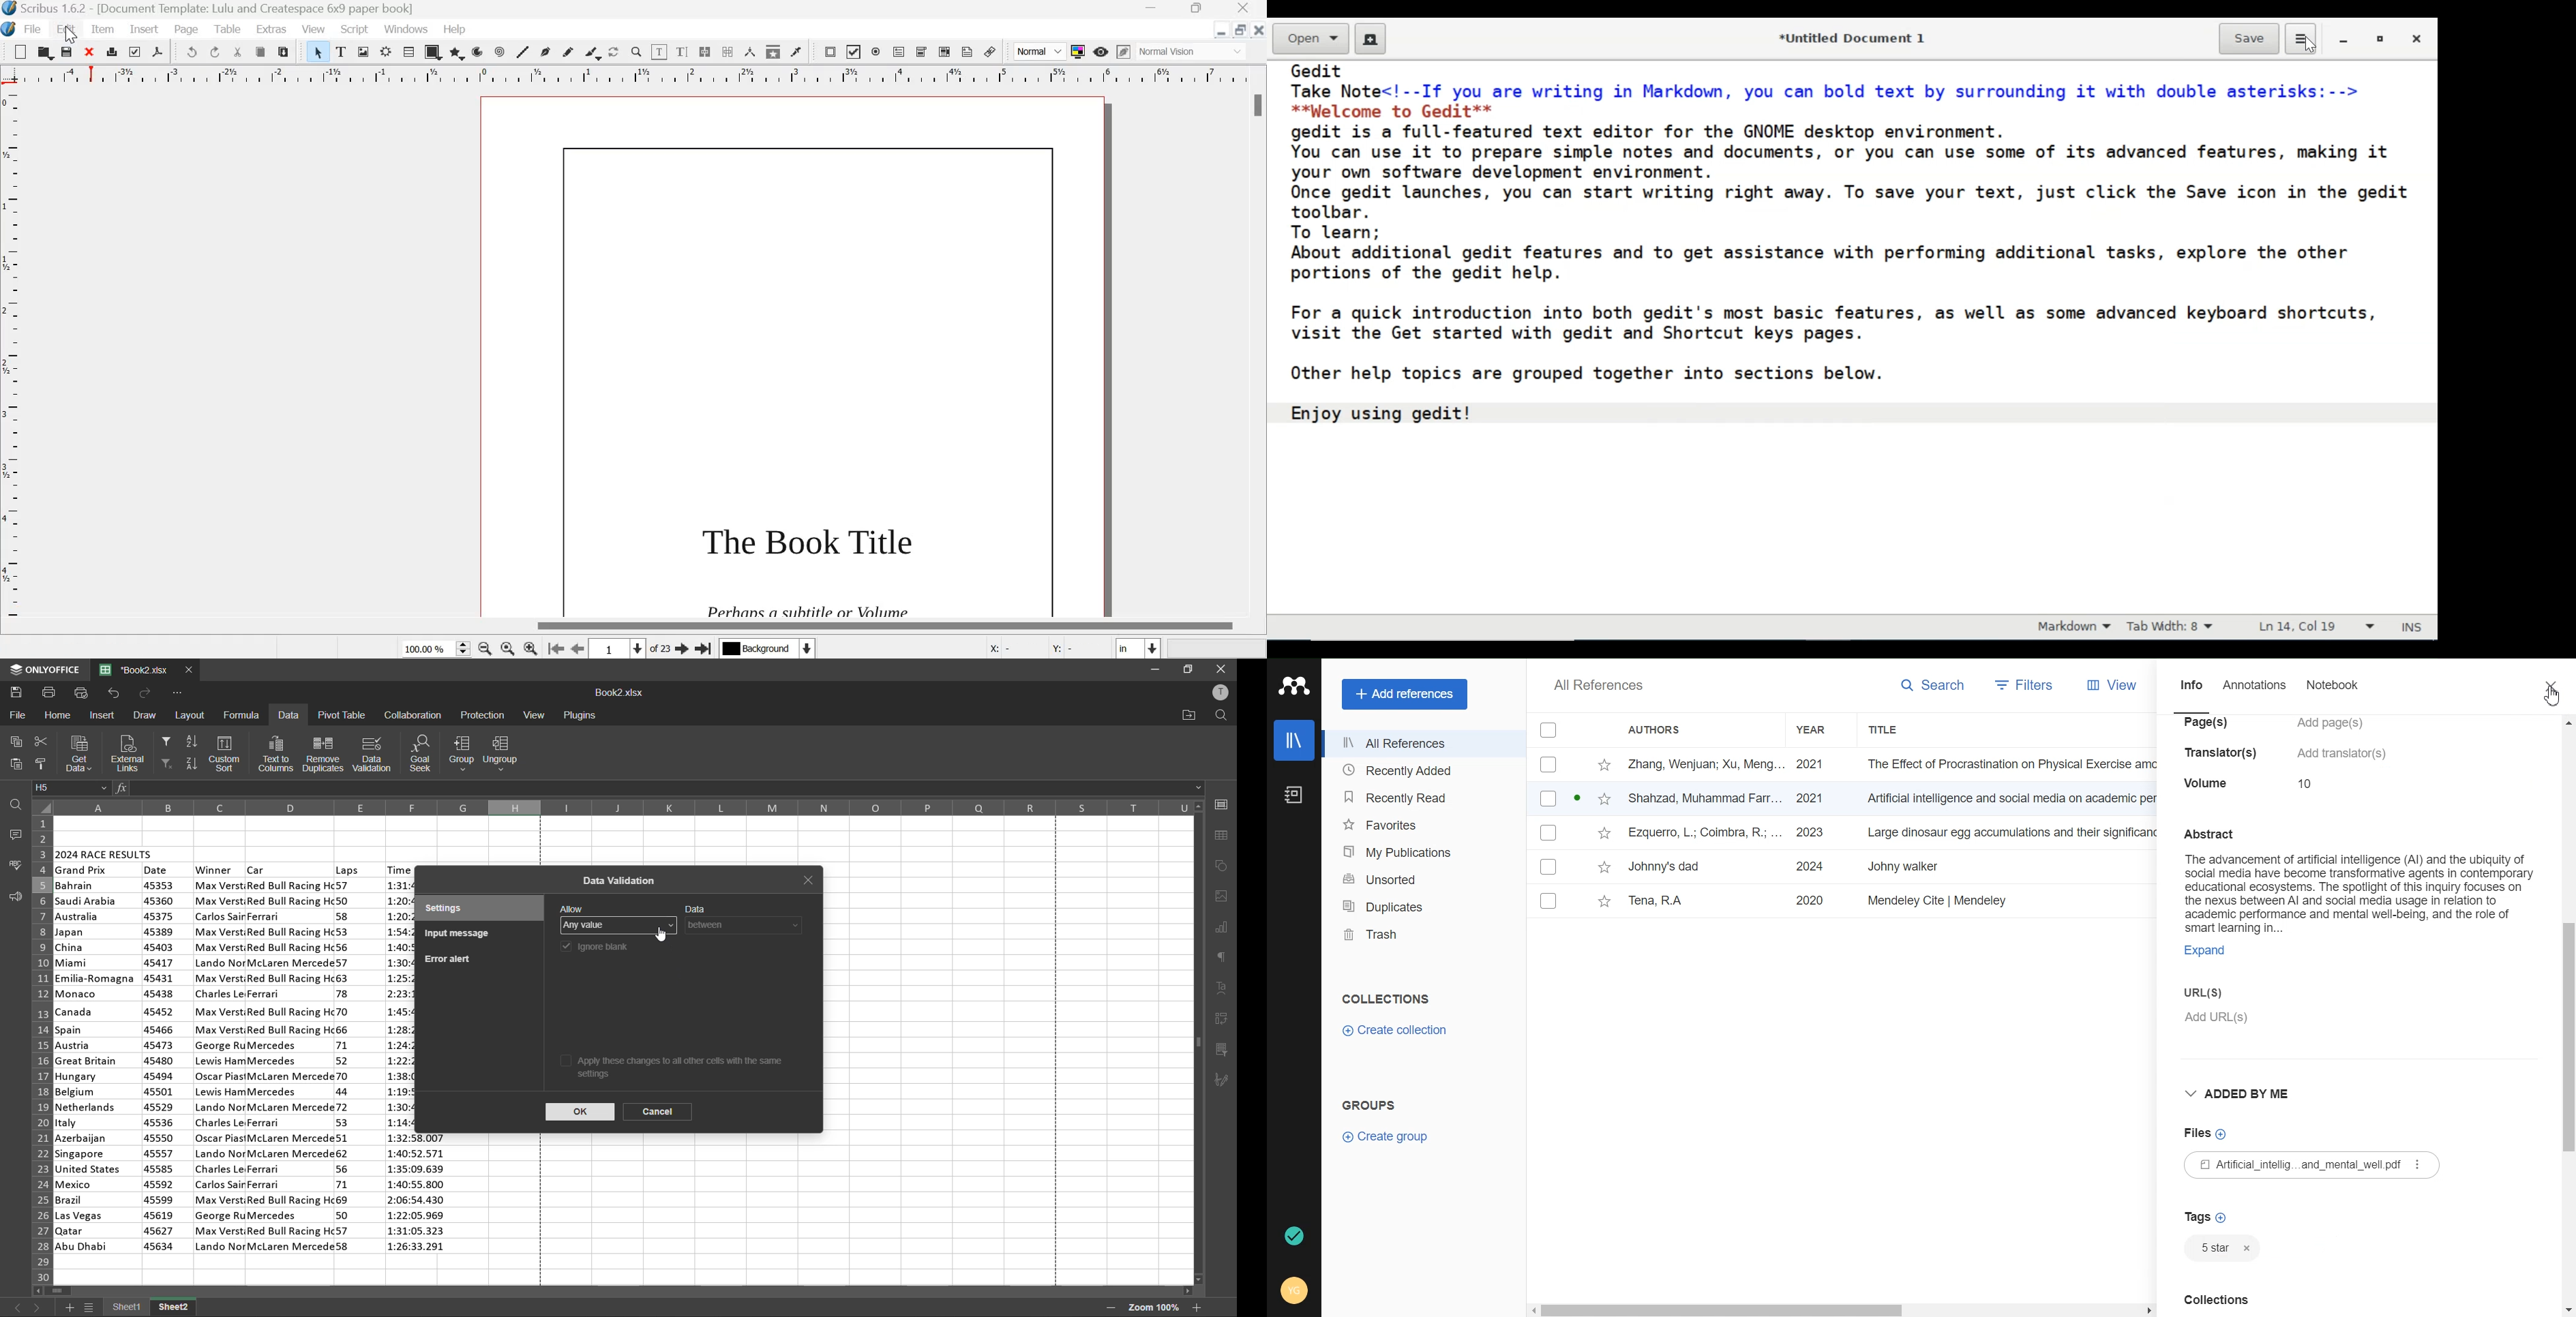 The height and width of the screenshot is (1344, 2576). I want to click on country names, so click(96, 1066).